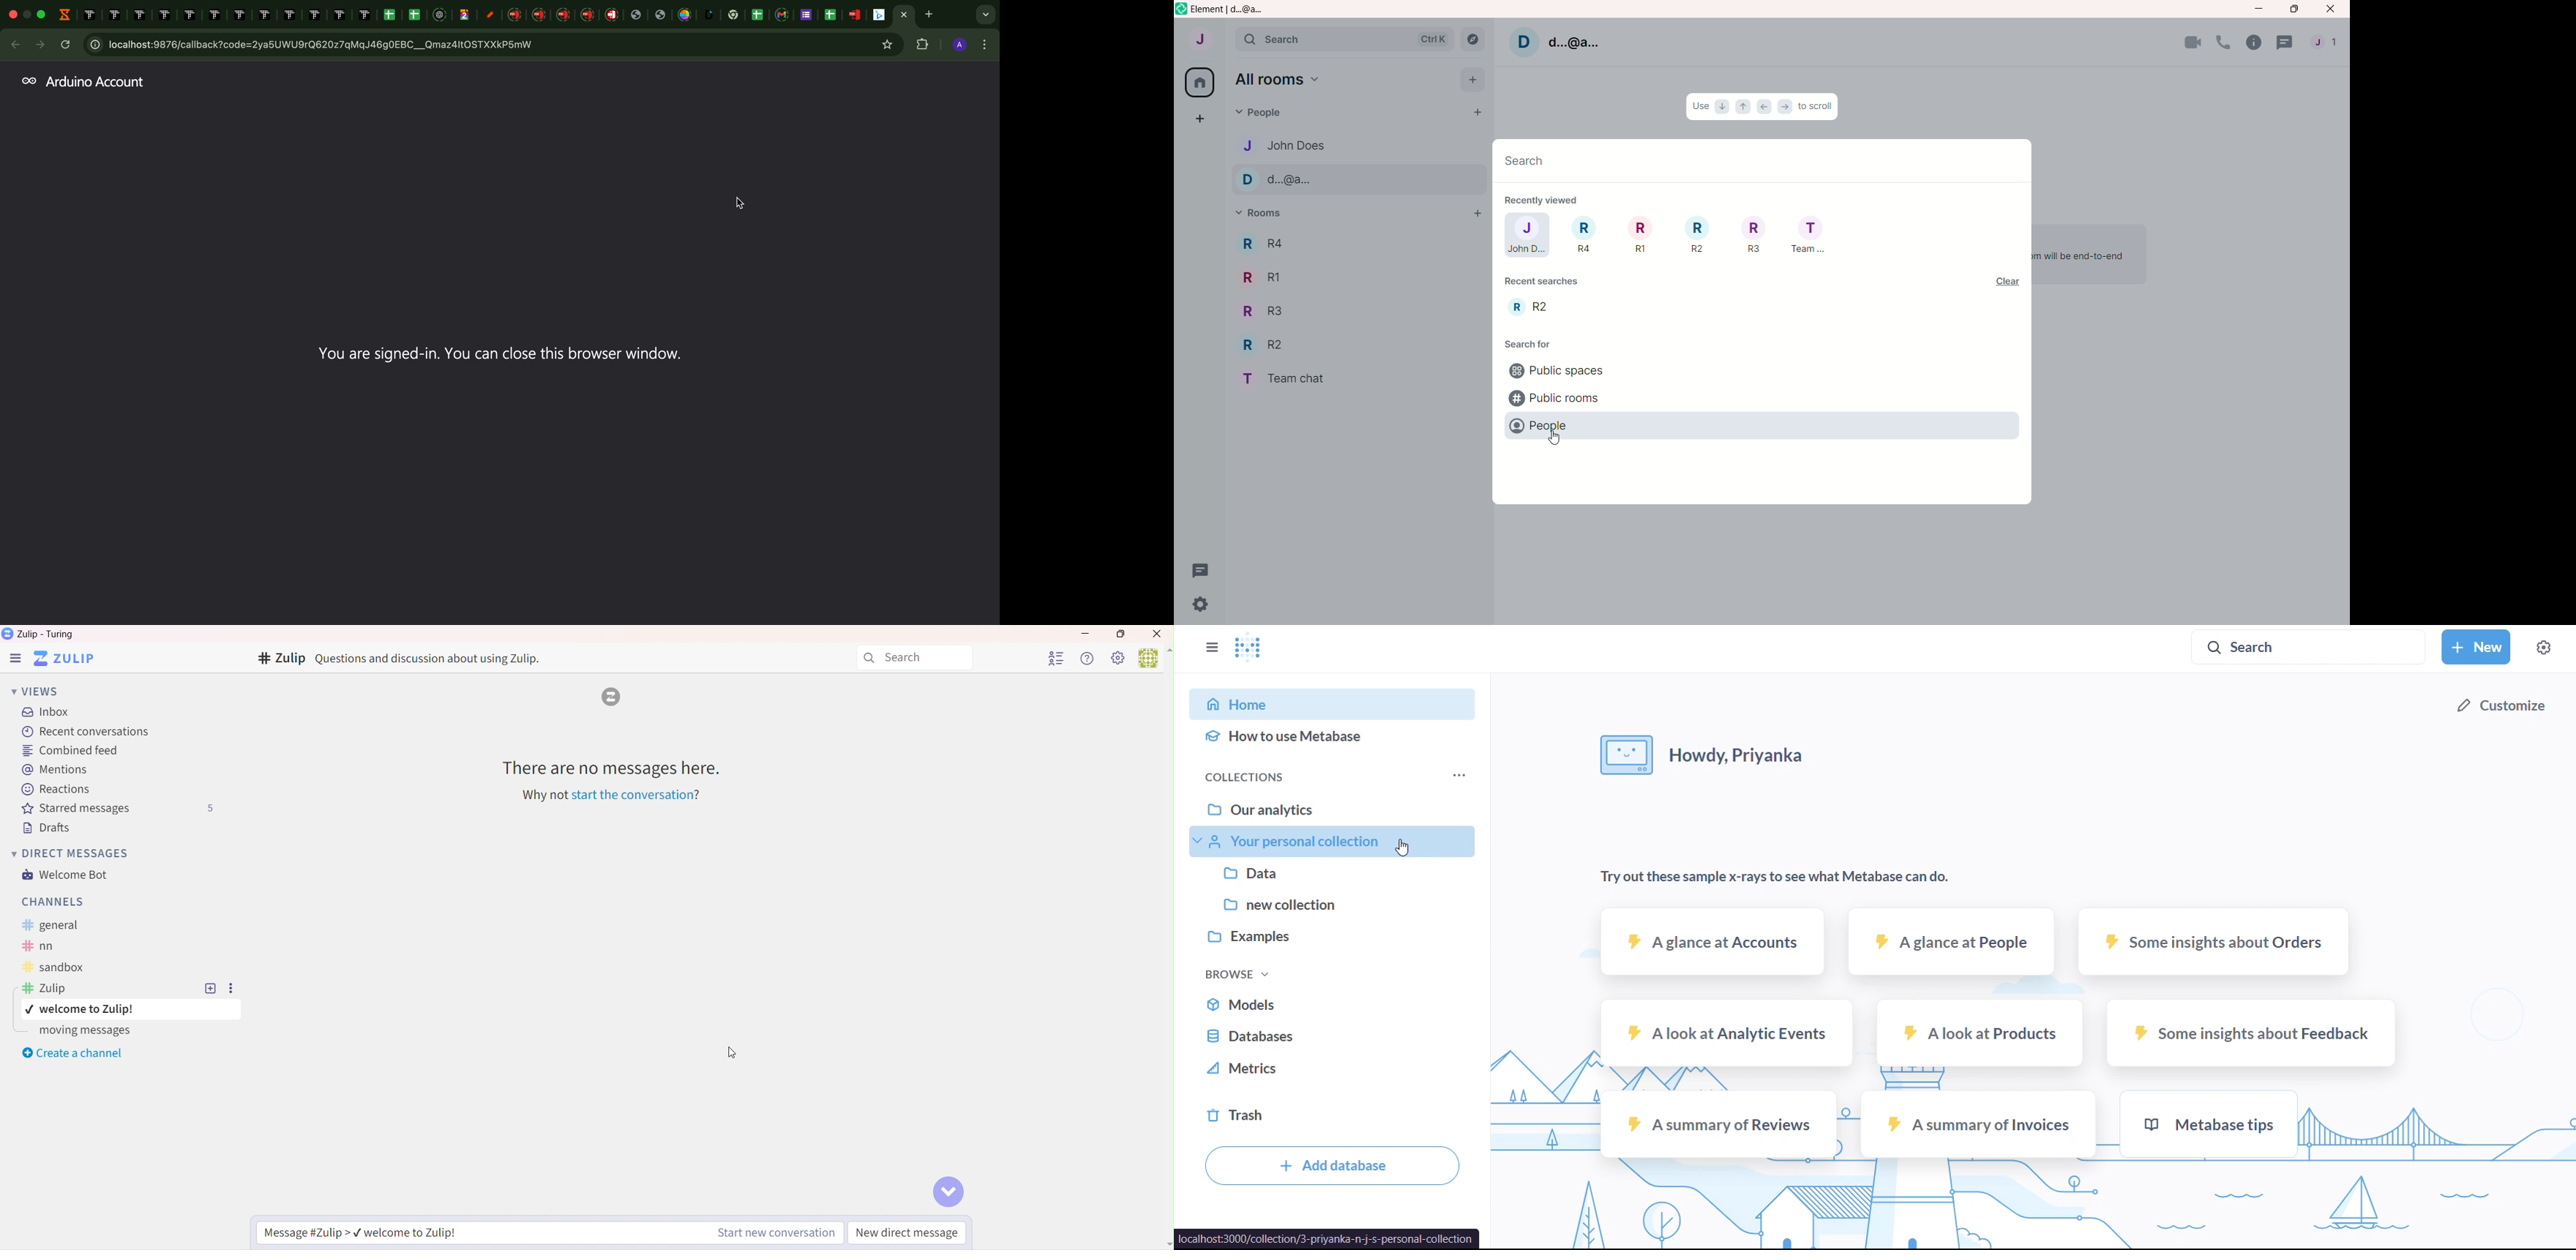 The width and height of the screenshot is (2576, 1260). What do you see at coordinates (501, 345) in the screenshot?
I see `signed in successful pag` at bounding box center [501, 345].